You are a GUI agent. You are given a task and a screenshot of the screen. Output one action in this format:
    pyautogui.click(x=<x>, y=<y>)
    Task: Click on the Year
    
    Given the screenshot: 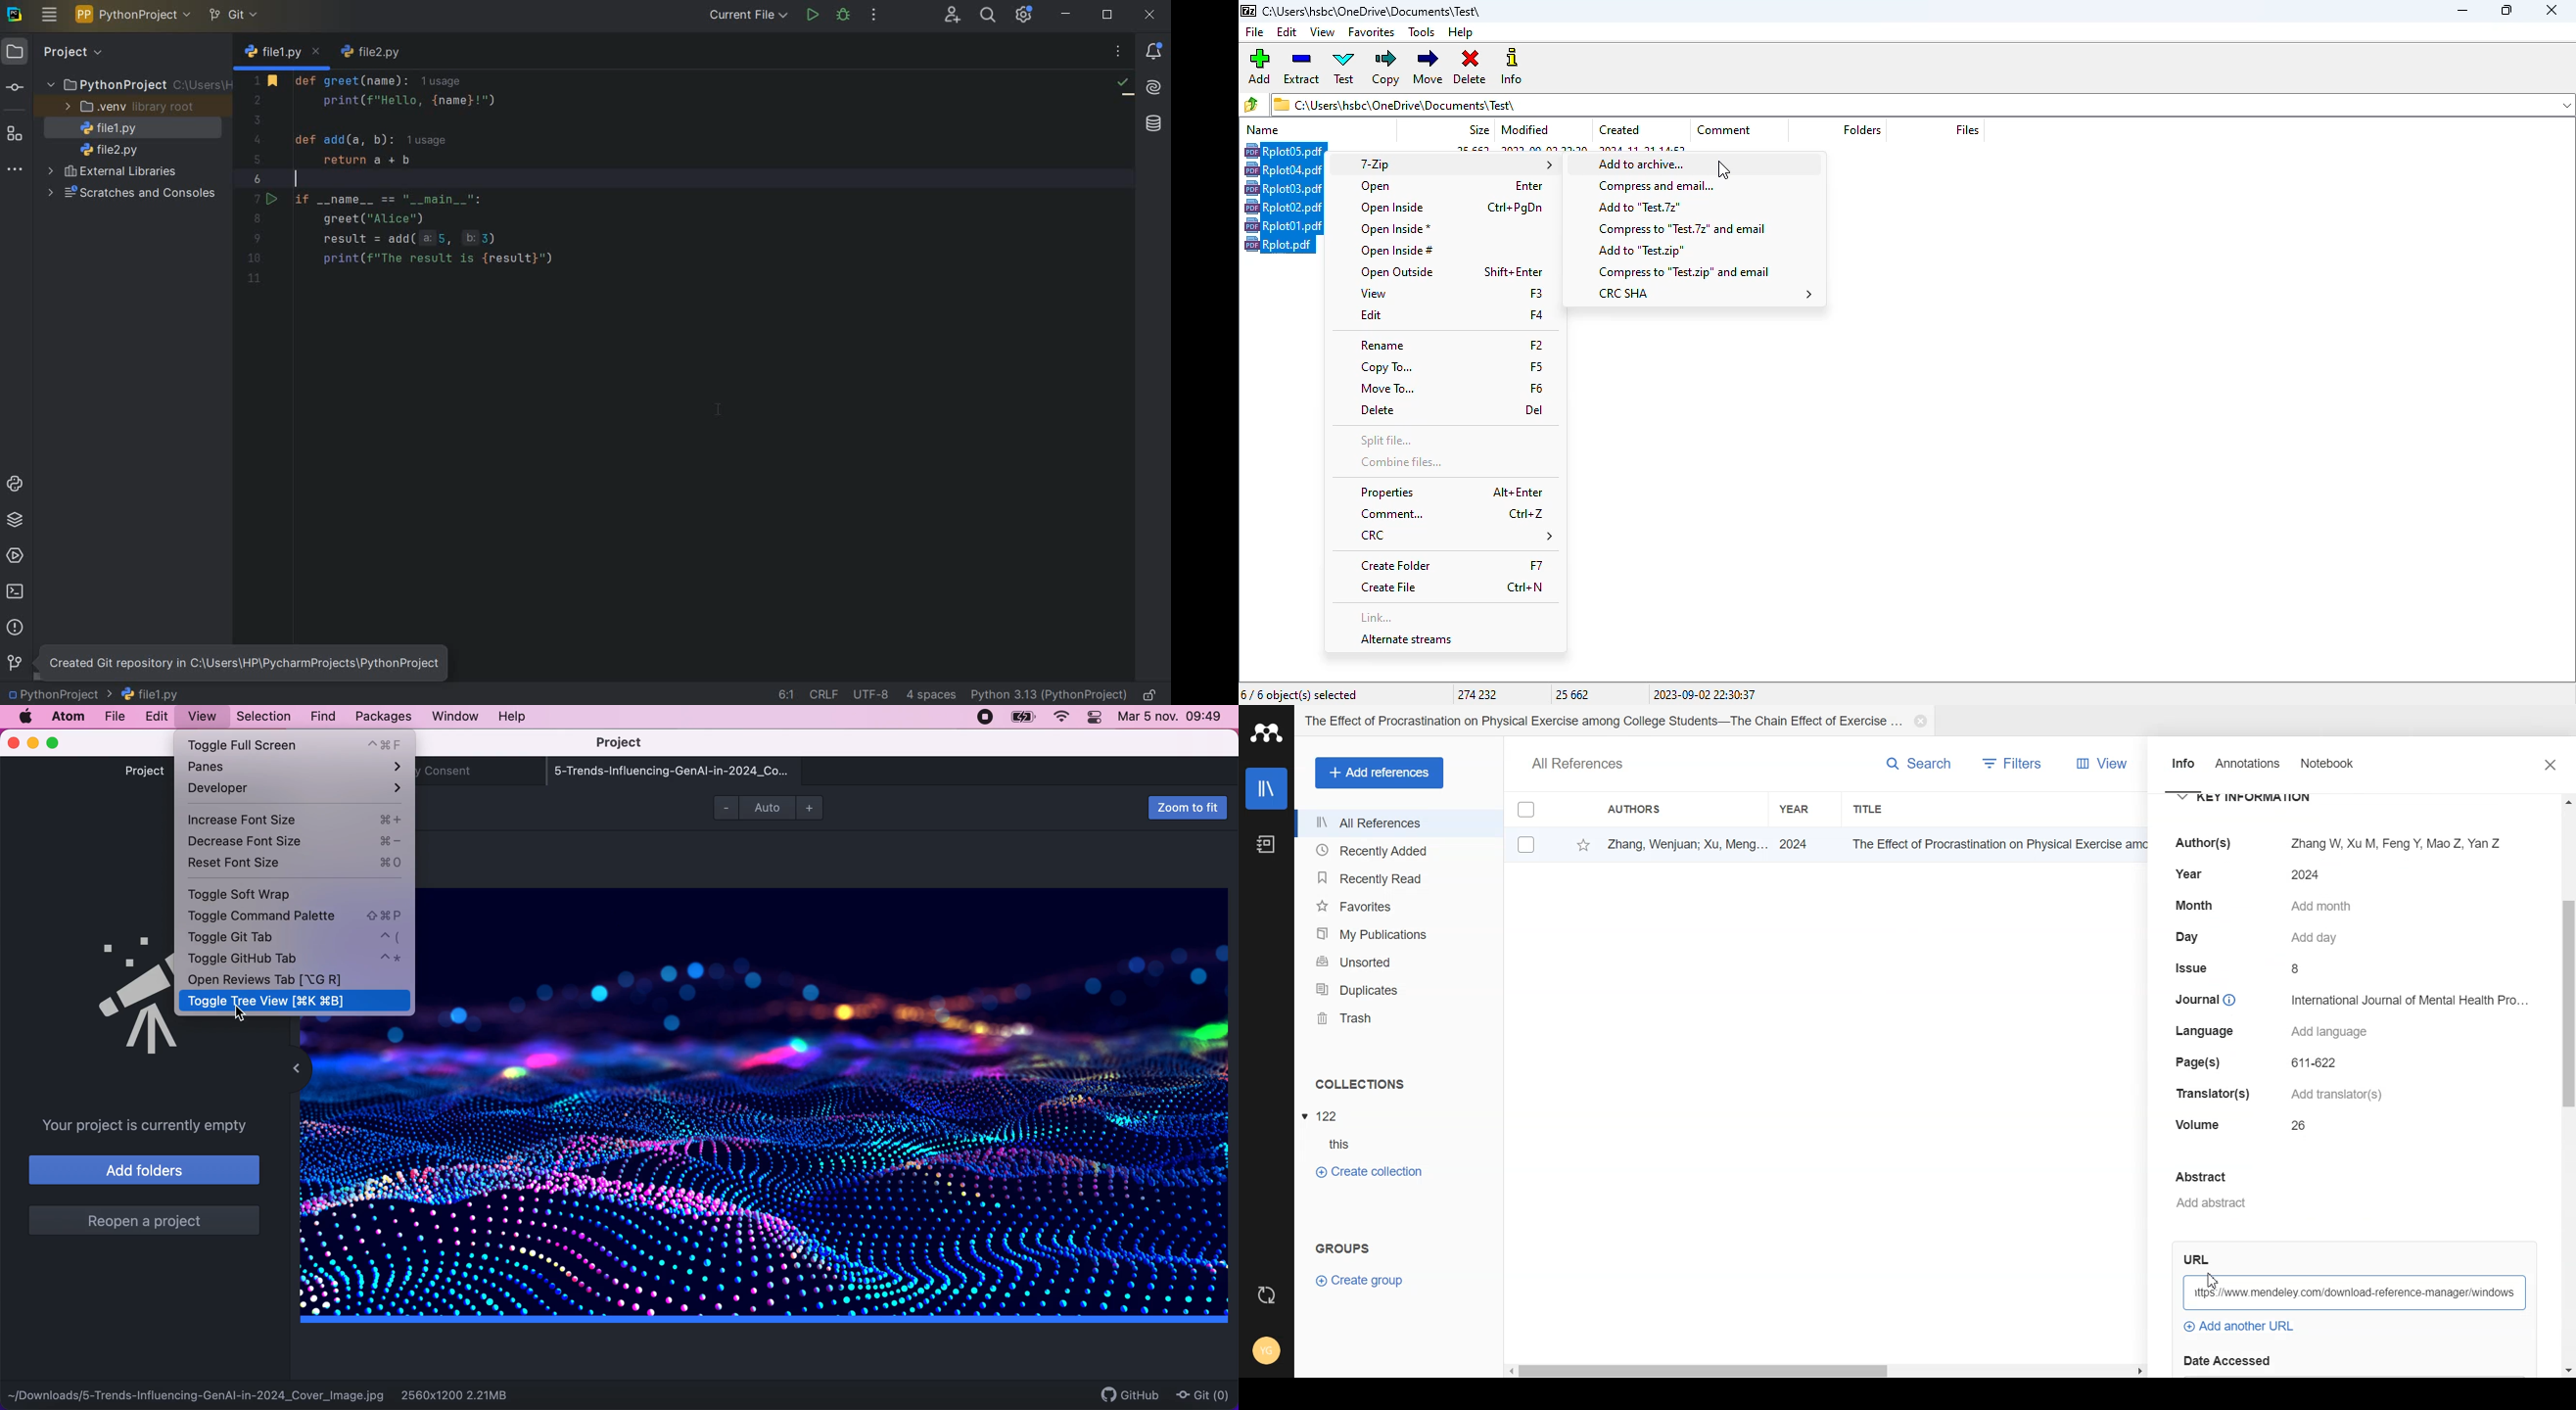 What is the action you would take?
    pyautogui.click(x=1805, y=808)
    